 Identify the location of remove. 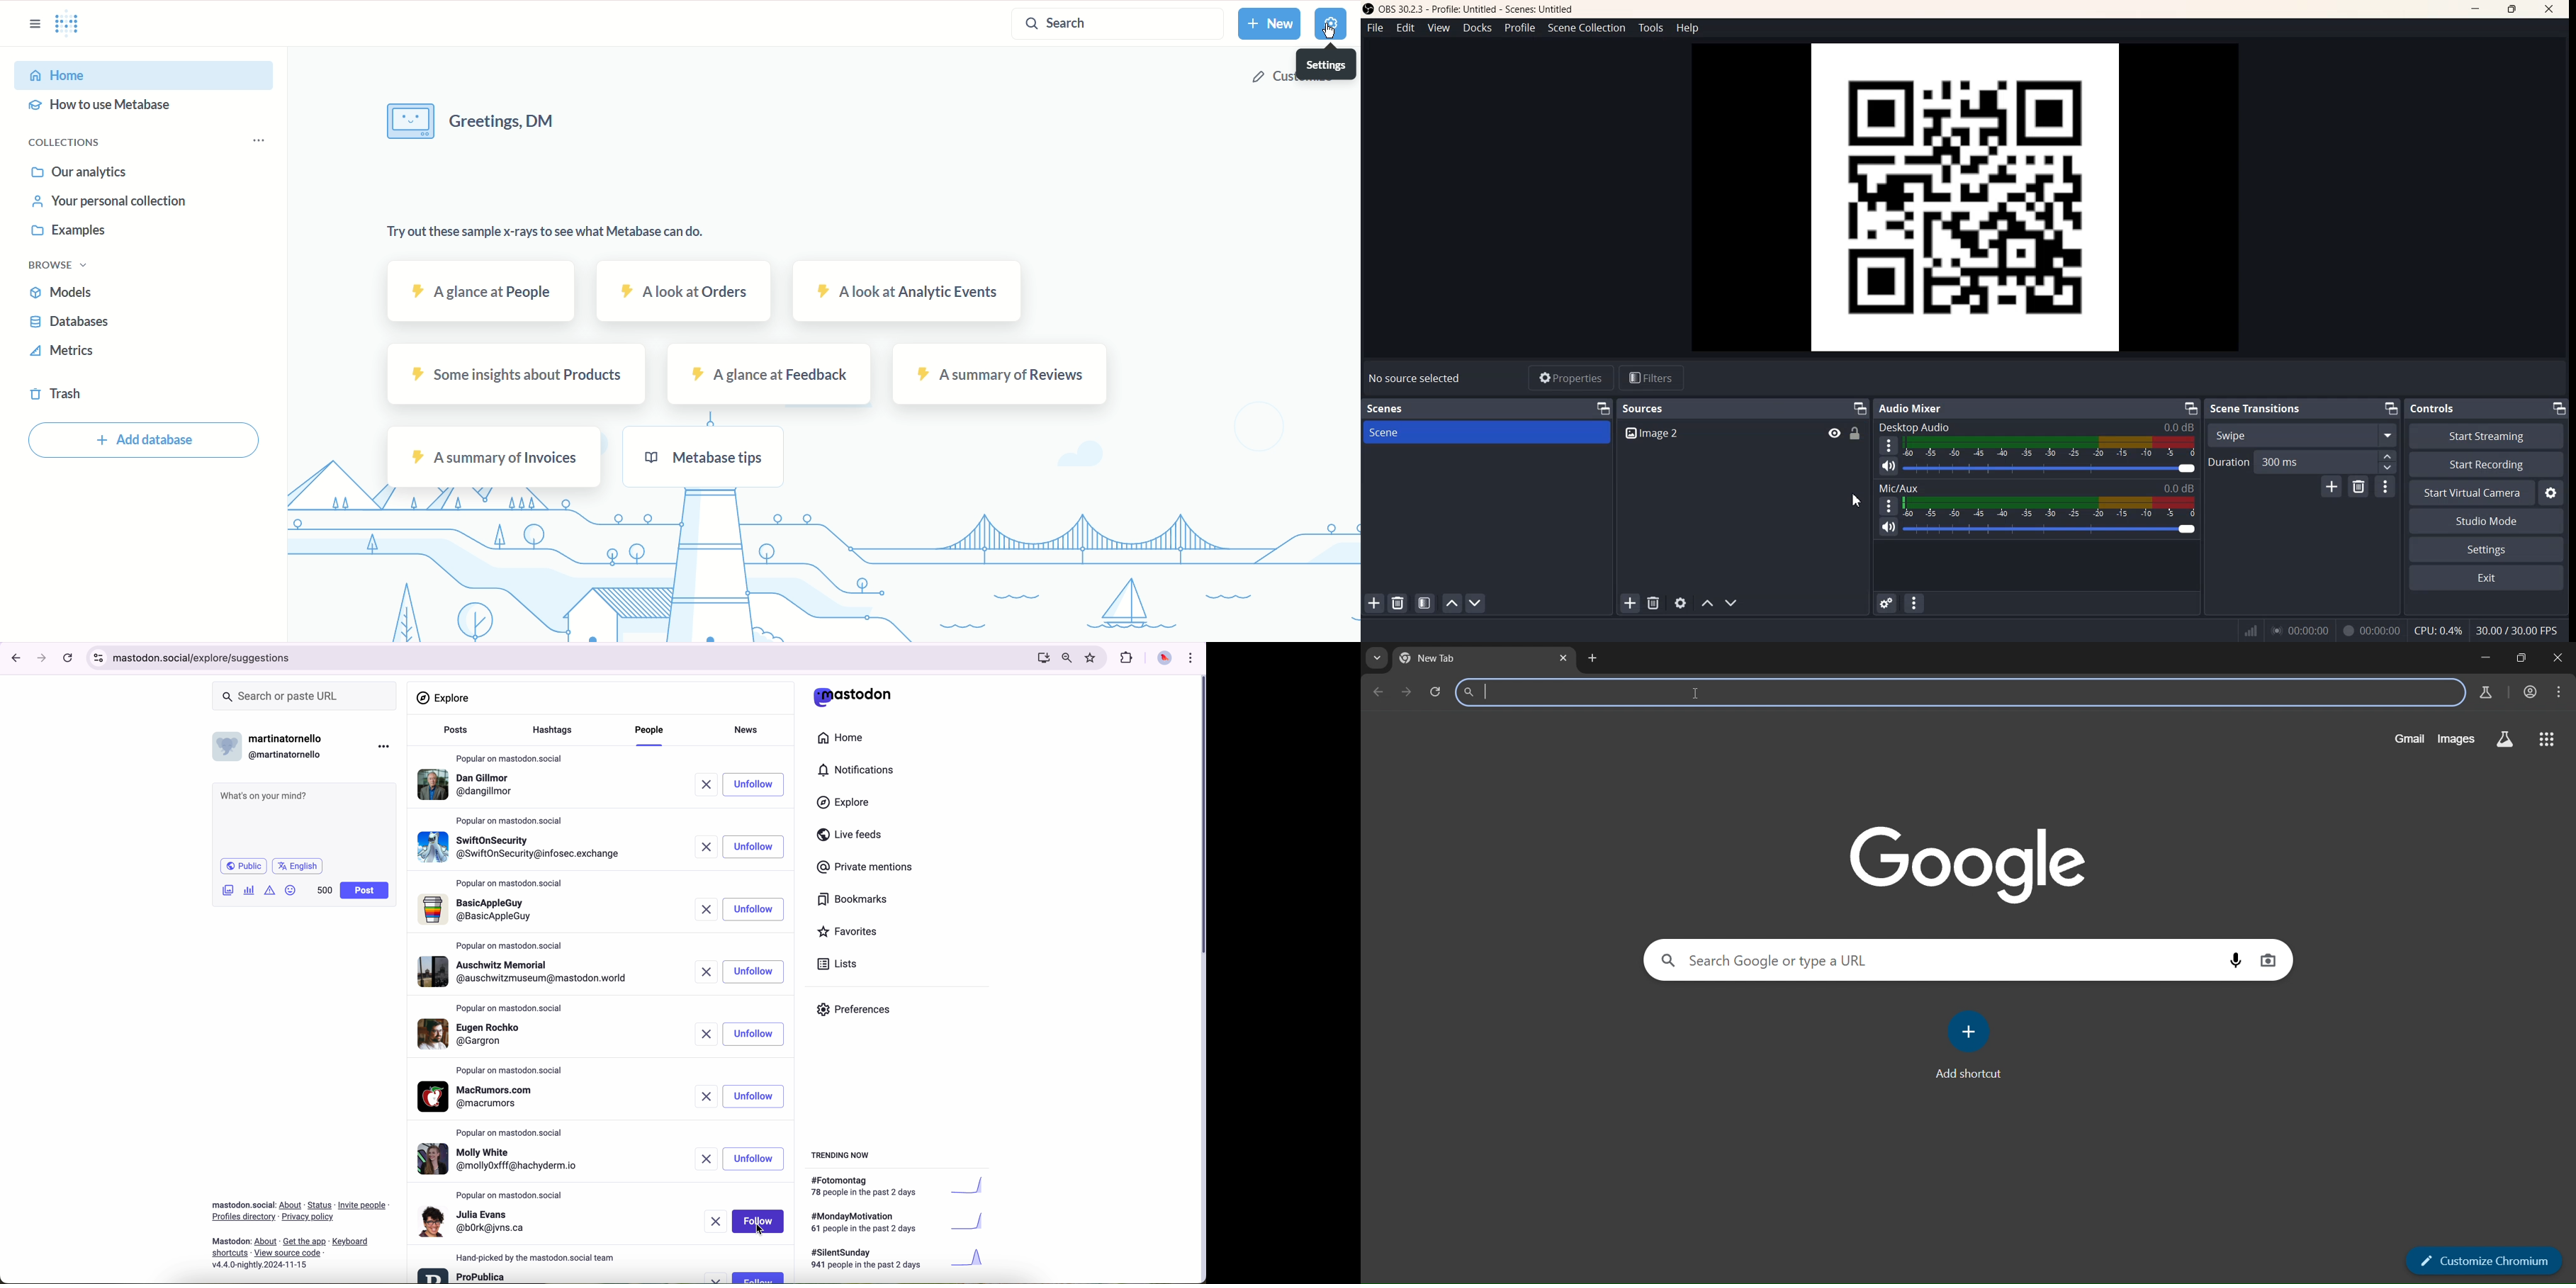
(718, 1278).